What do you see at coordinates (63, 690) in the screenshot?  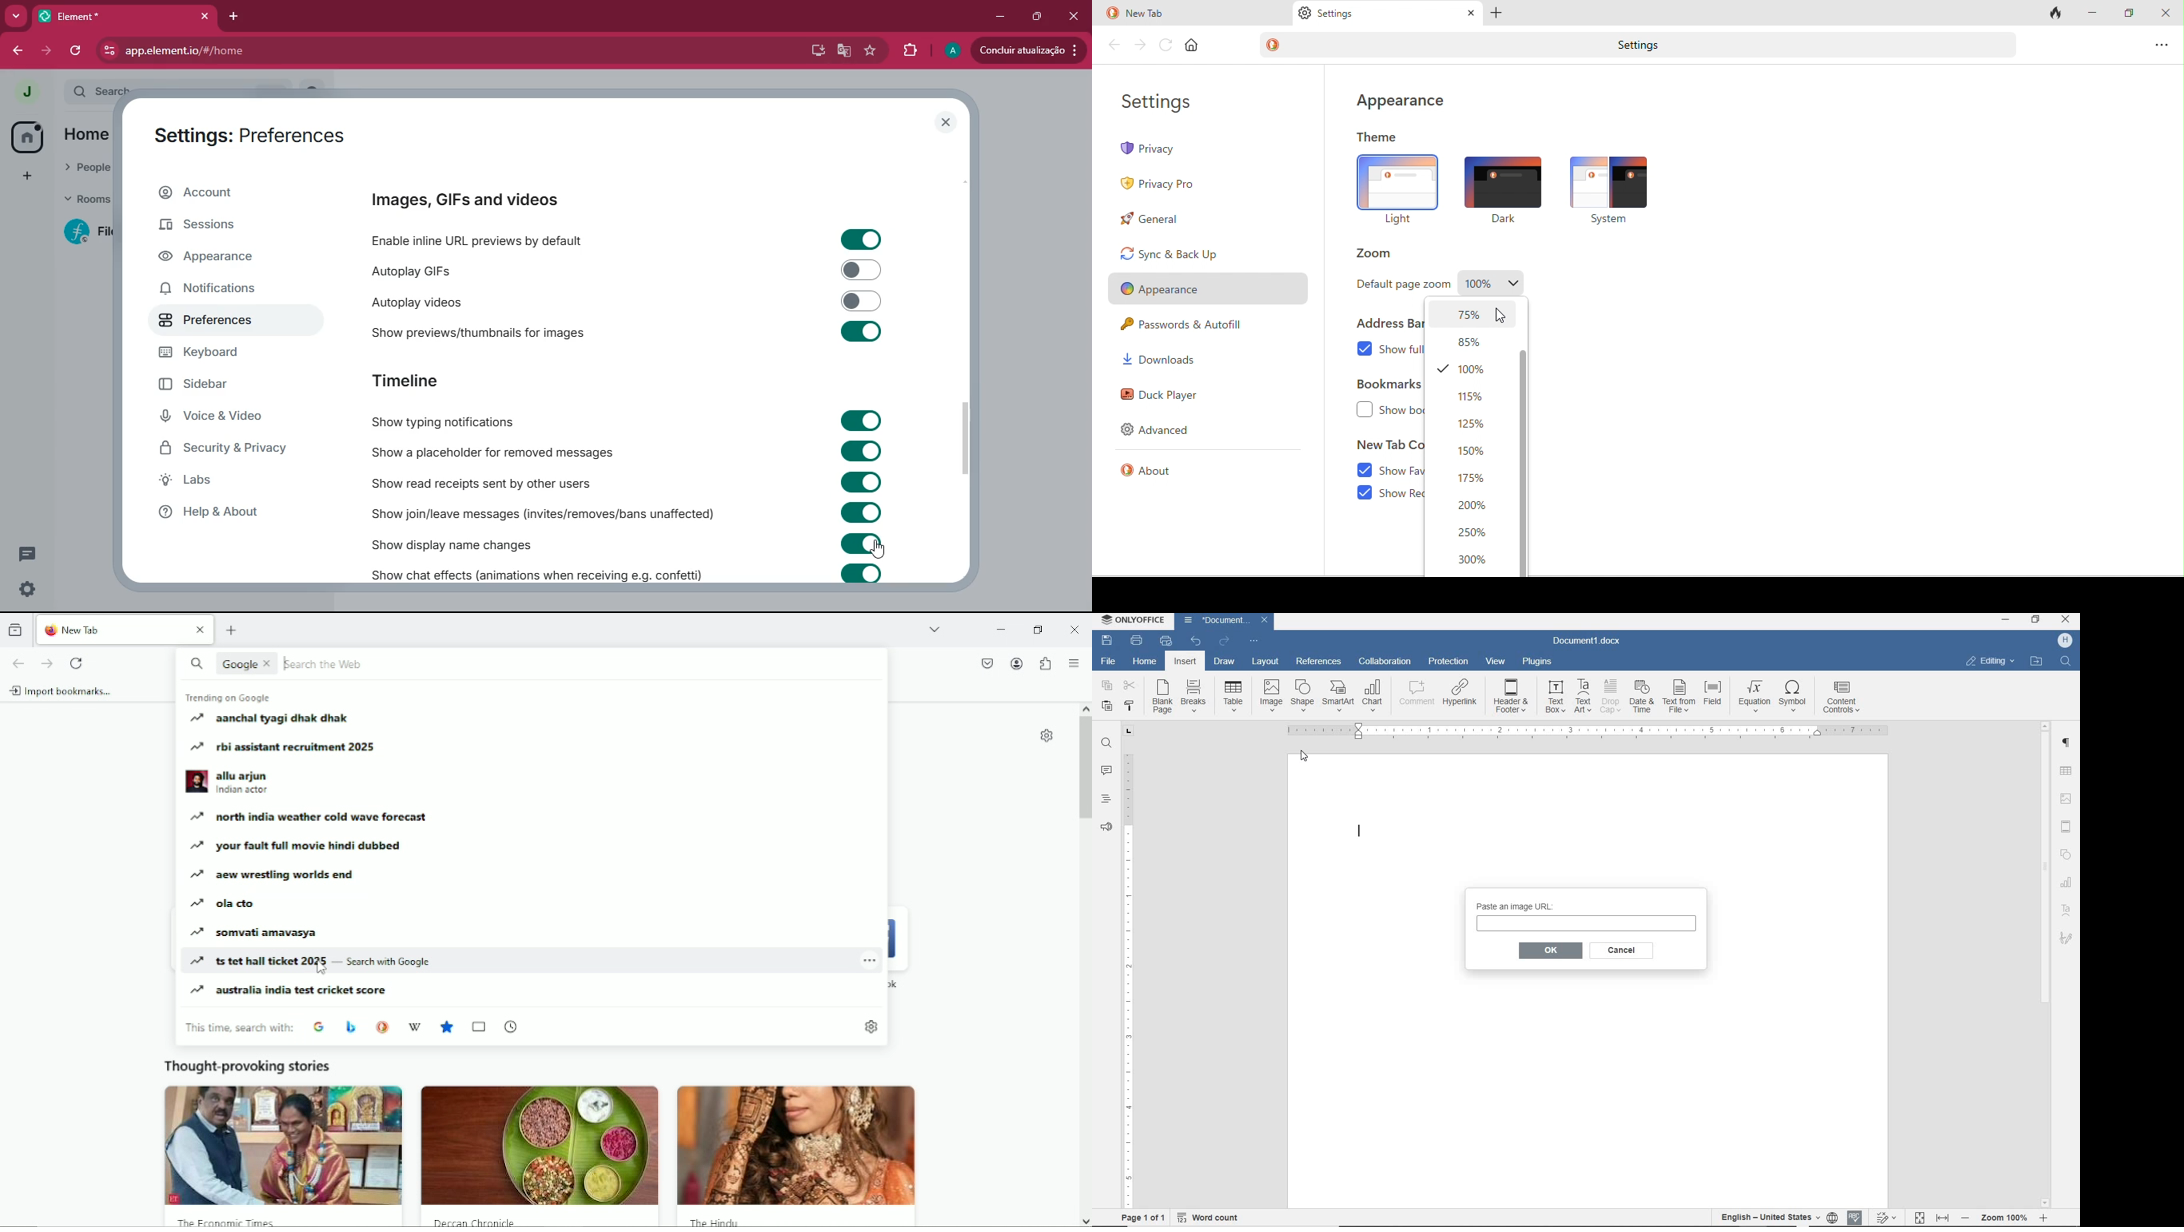 I see `import bookmarks` at bounding box center [63, 690].